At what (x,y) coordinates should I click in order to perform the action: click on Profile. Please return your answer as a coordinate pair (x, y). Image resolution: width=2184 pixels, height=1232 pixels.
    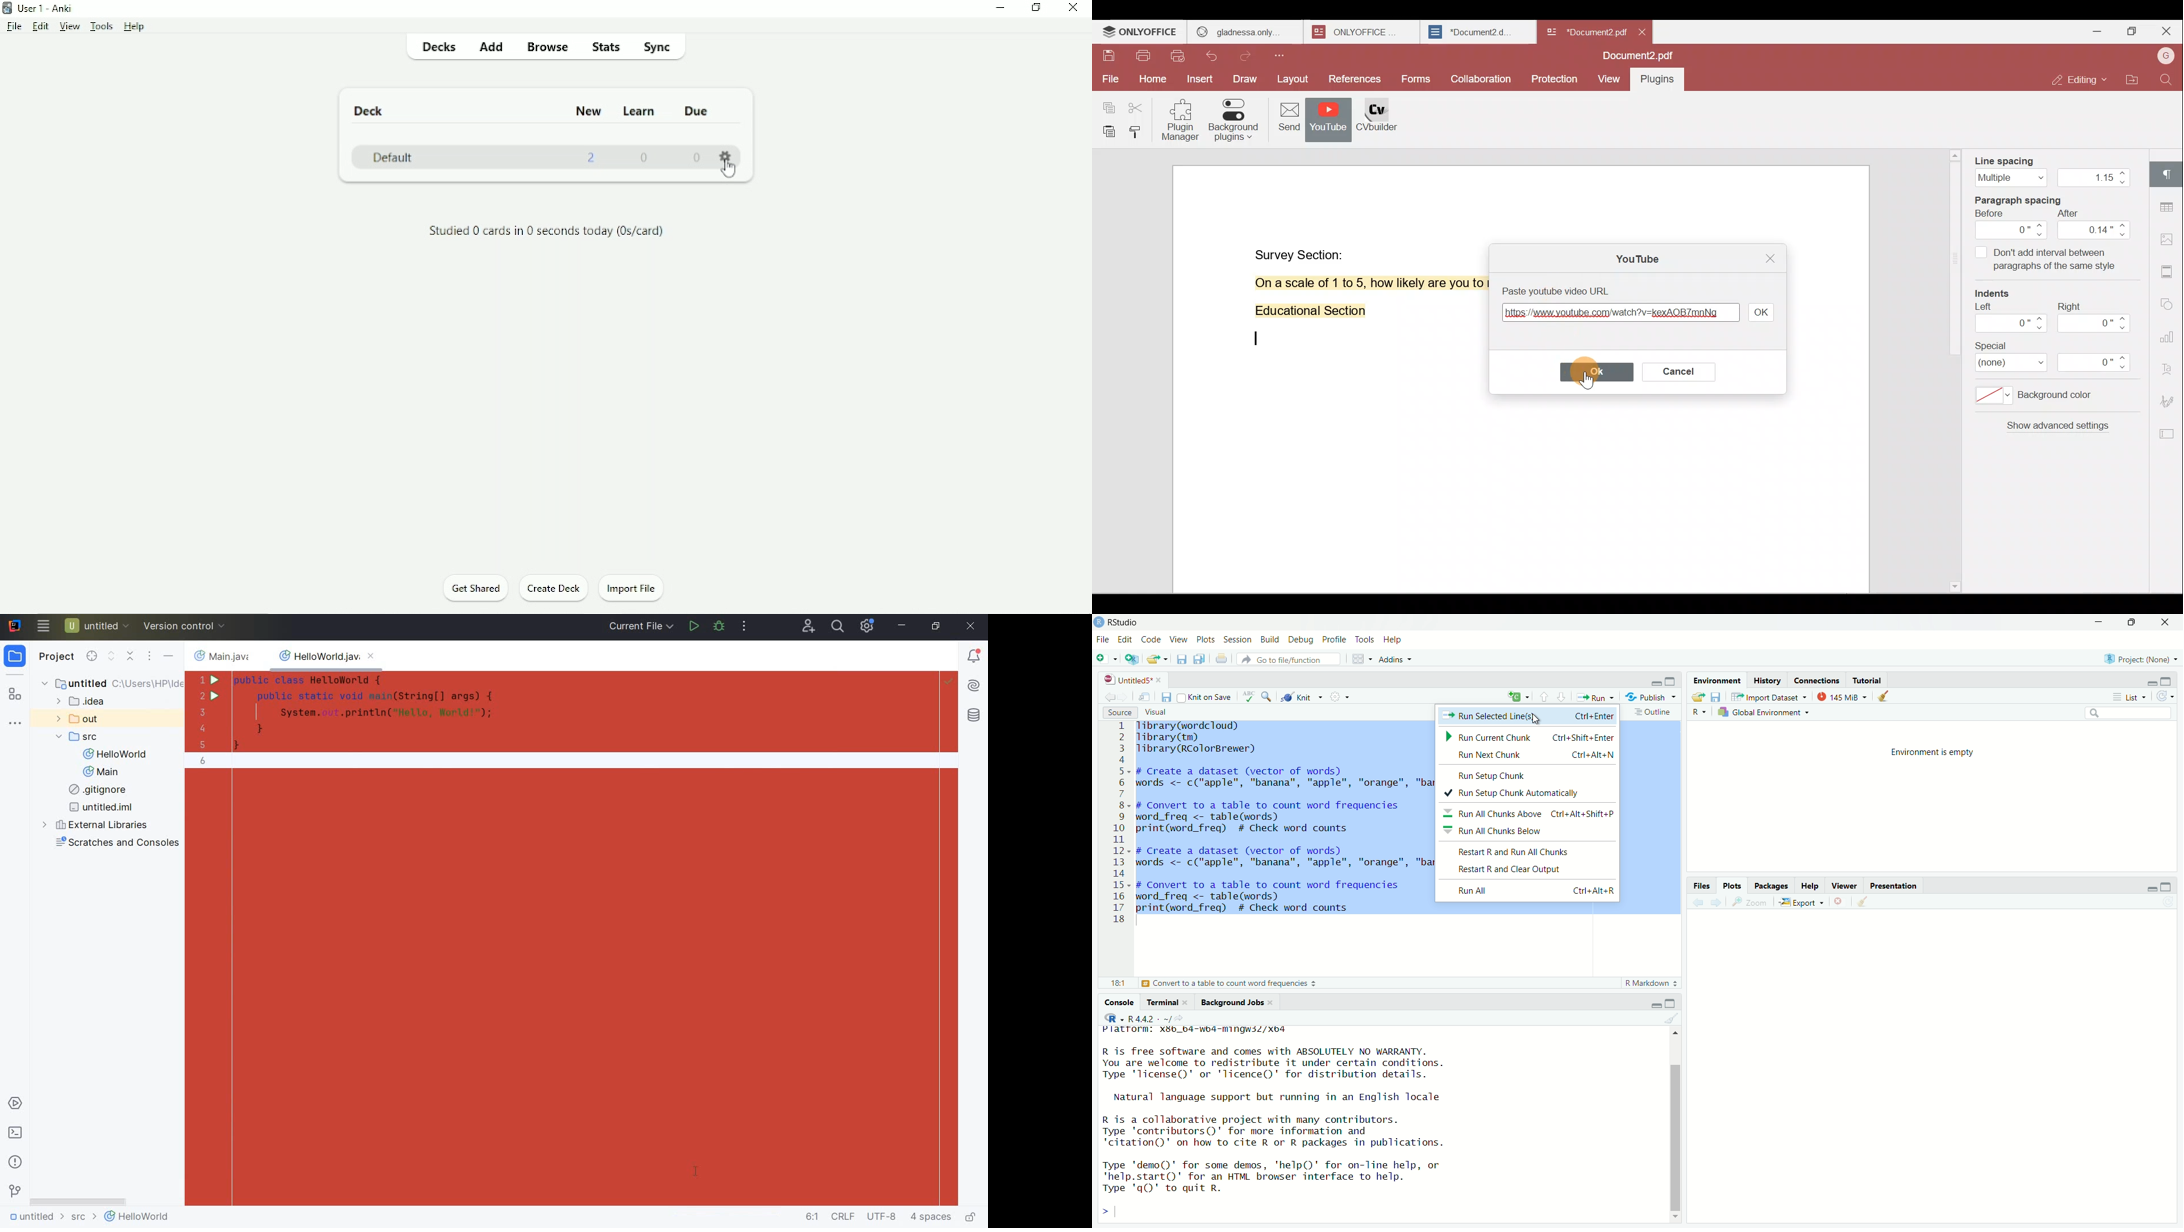
    Looking at the image, I should click on (1335, 640).